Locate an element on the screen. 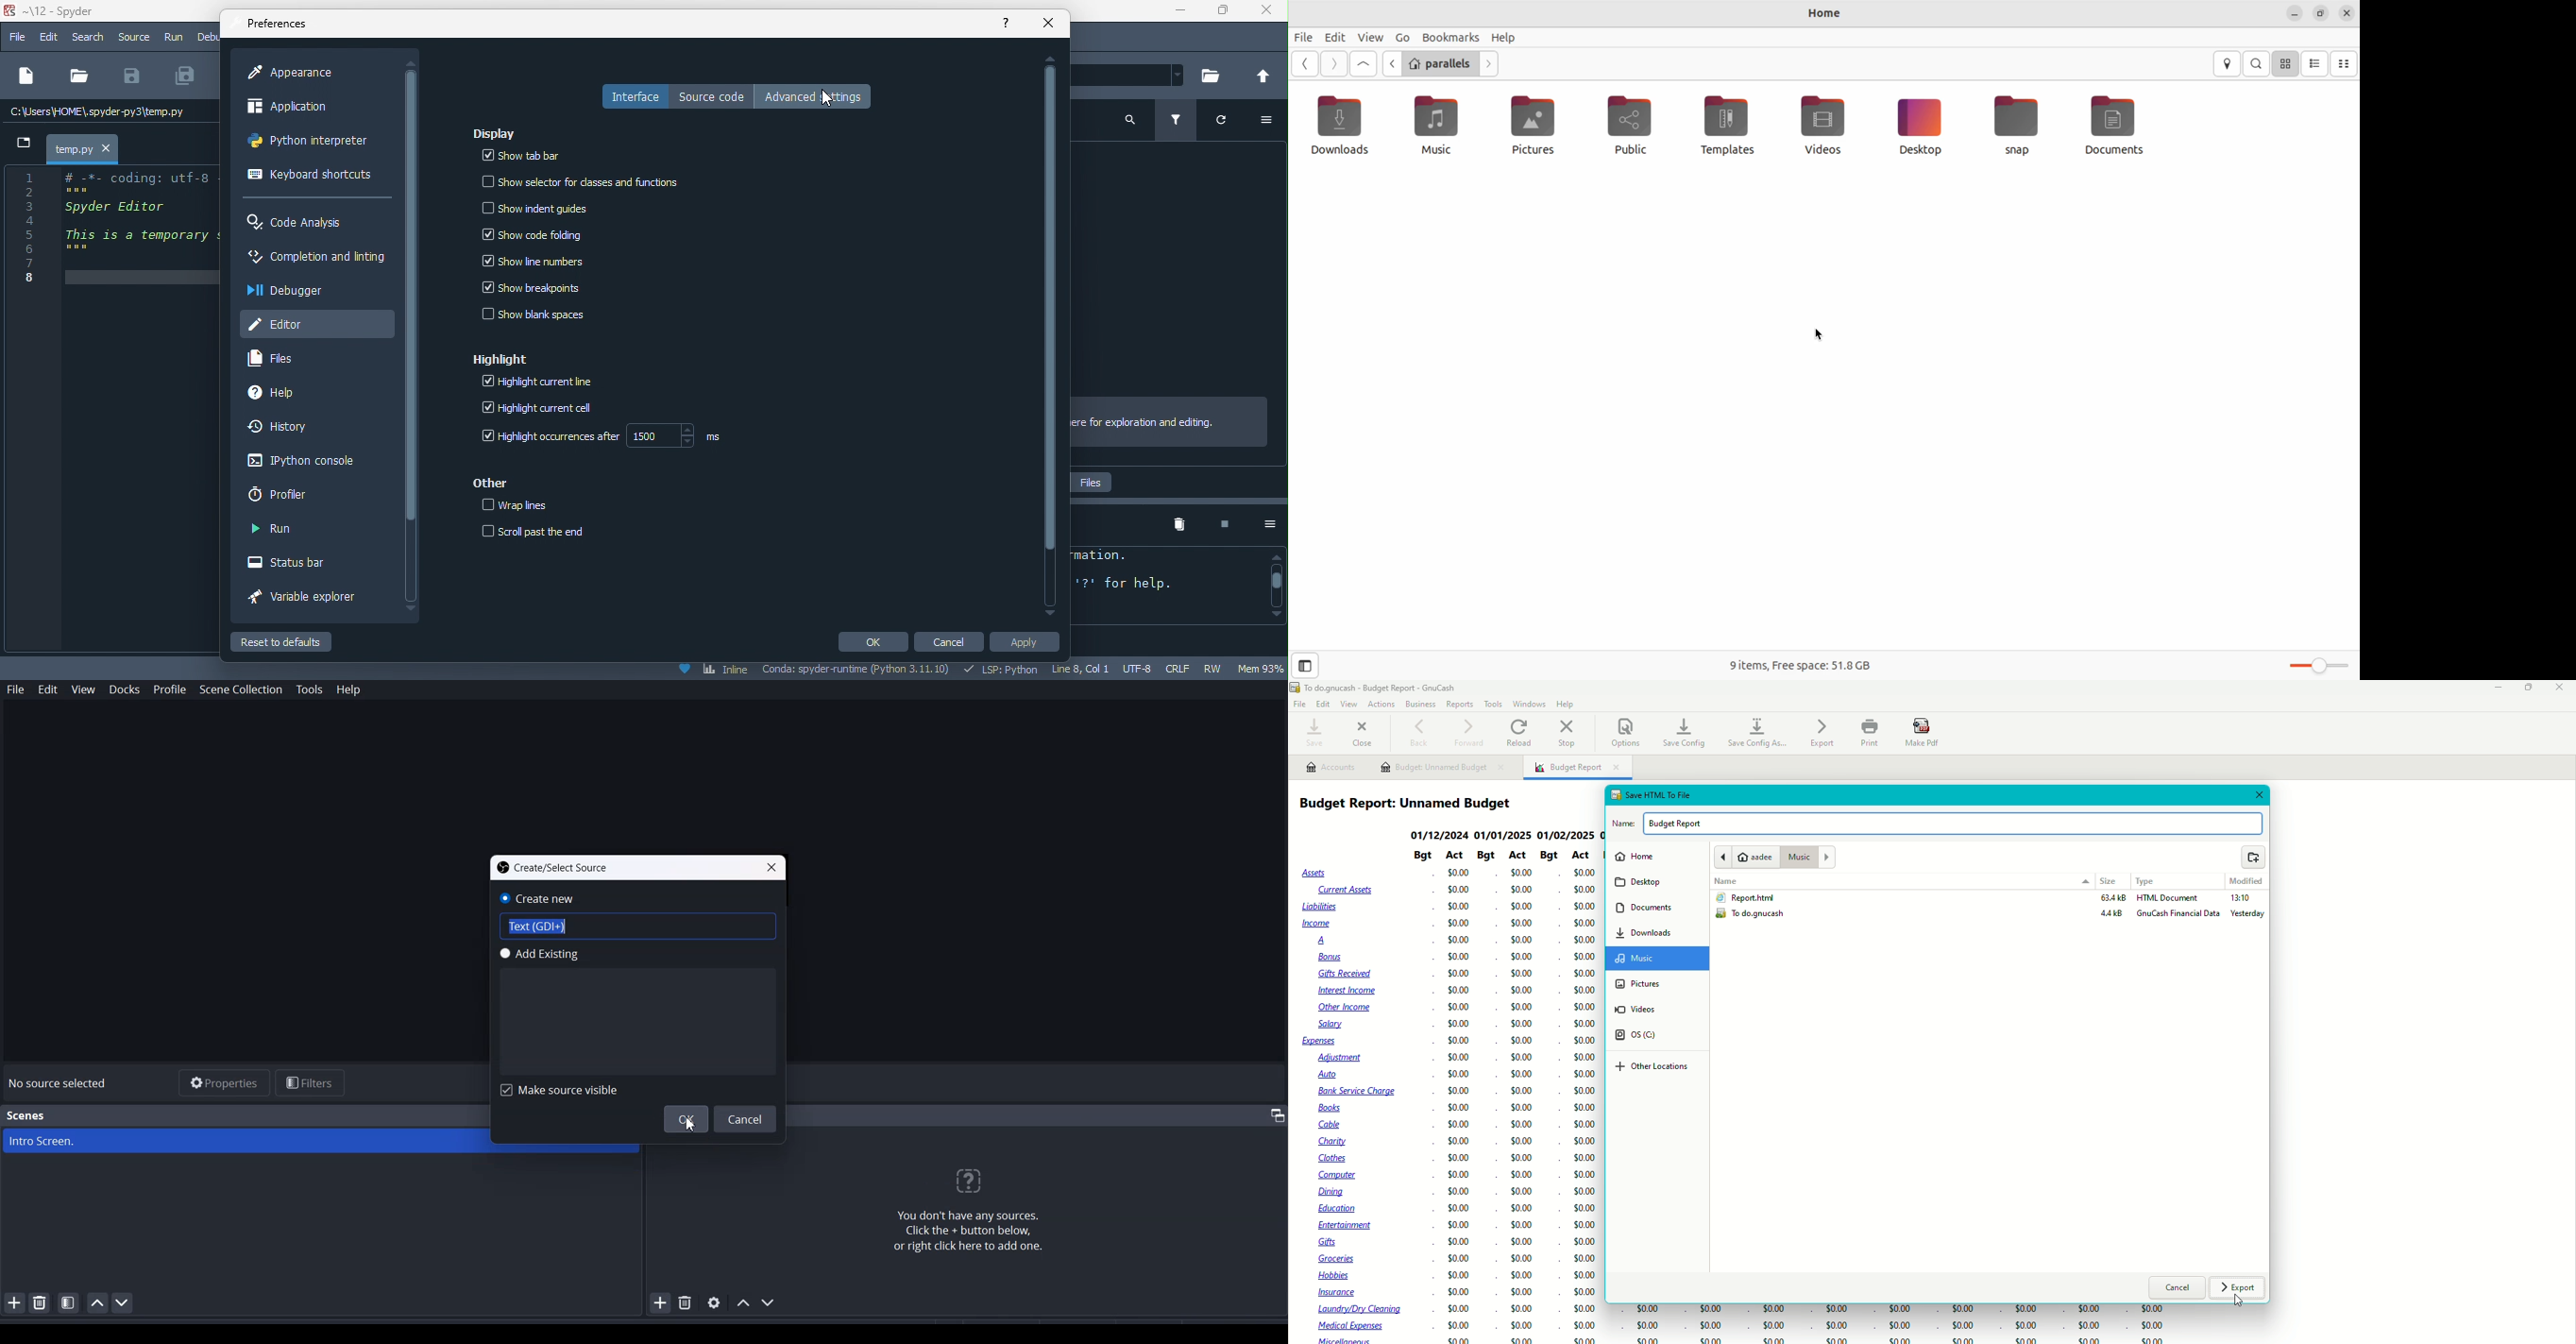 The height and width of the screenshot is (1344, 2576). Maximize is located at coordinates (1272, 1113).